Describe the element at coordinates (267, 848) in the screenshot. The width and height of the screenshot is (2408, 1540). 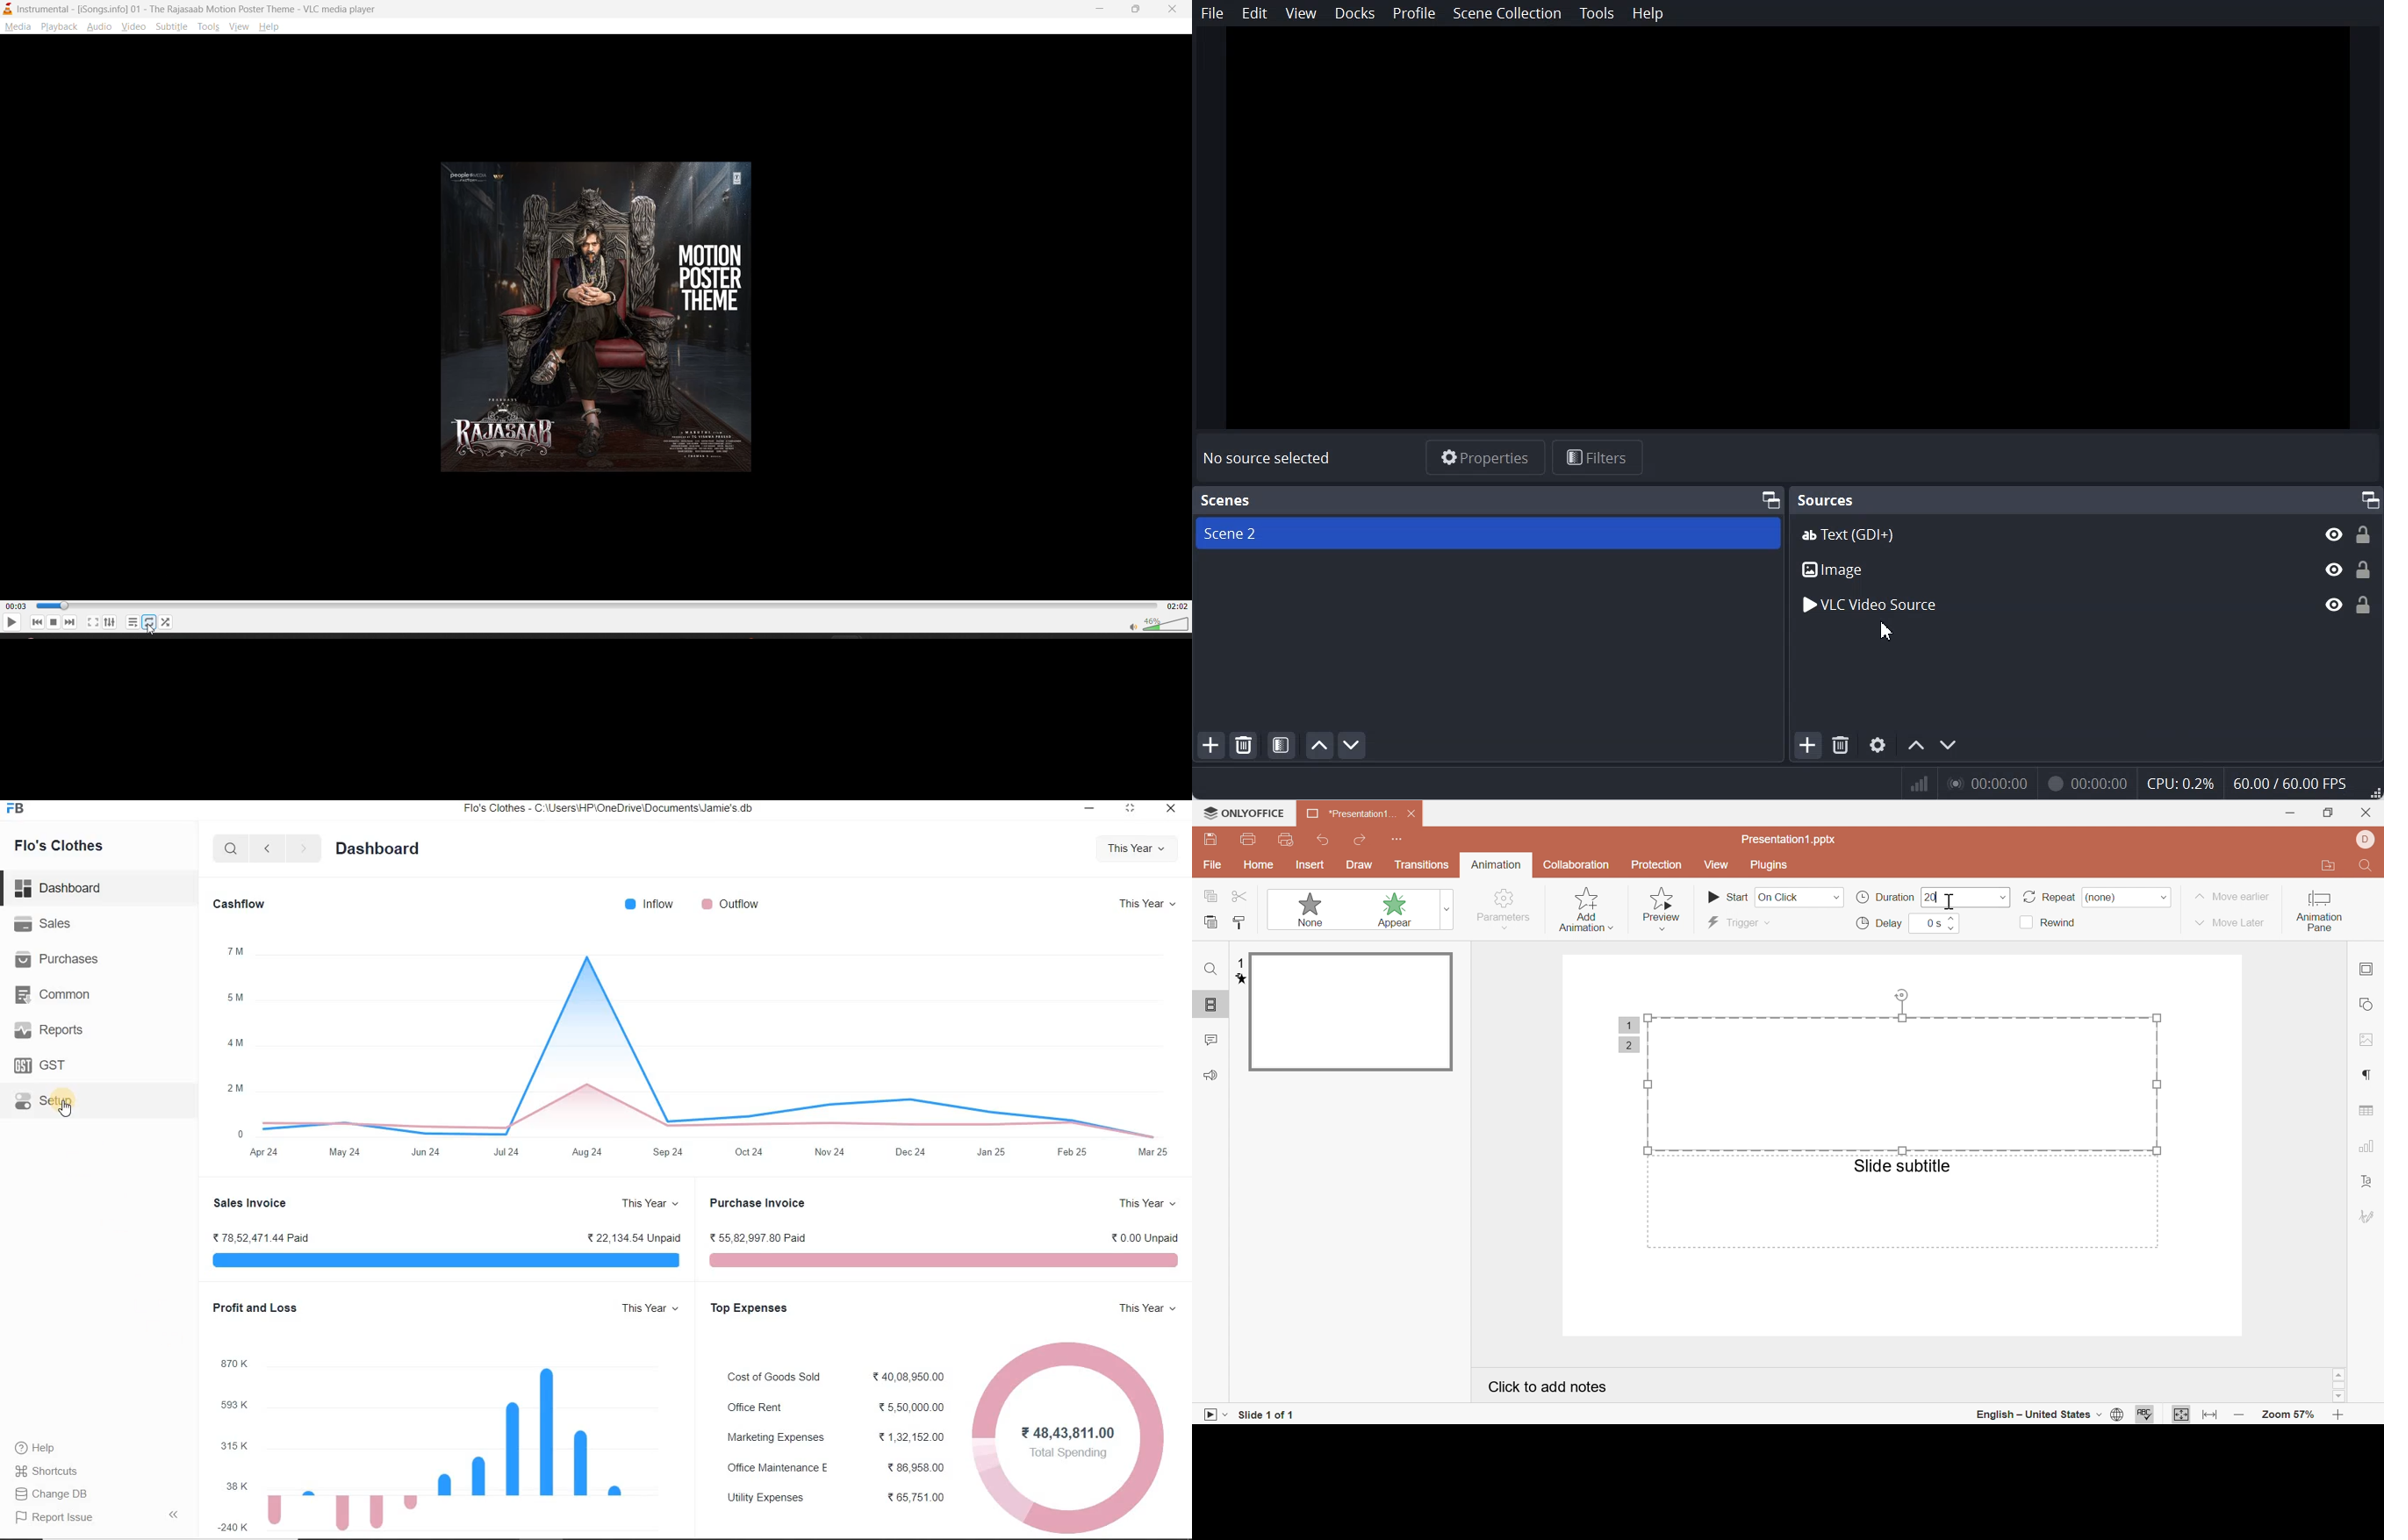
I see `back` at that location.